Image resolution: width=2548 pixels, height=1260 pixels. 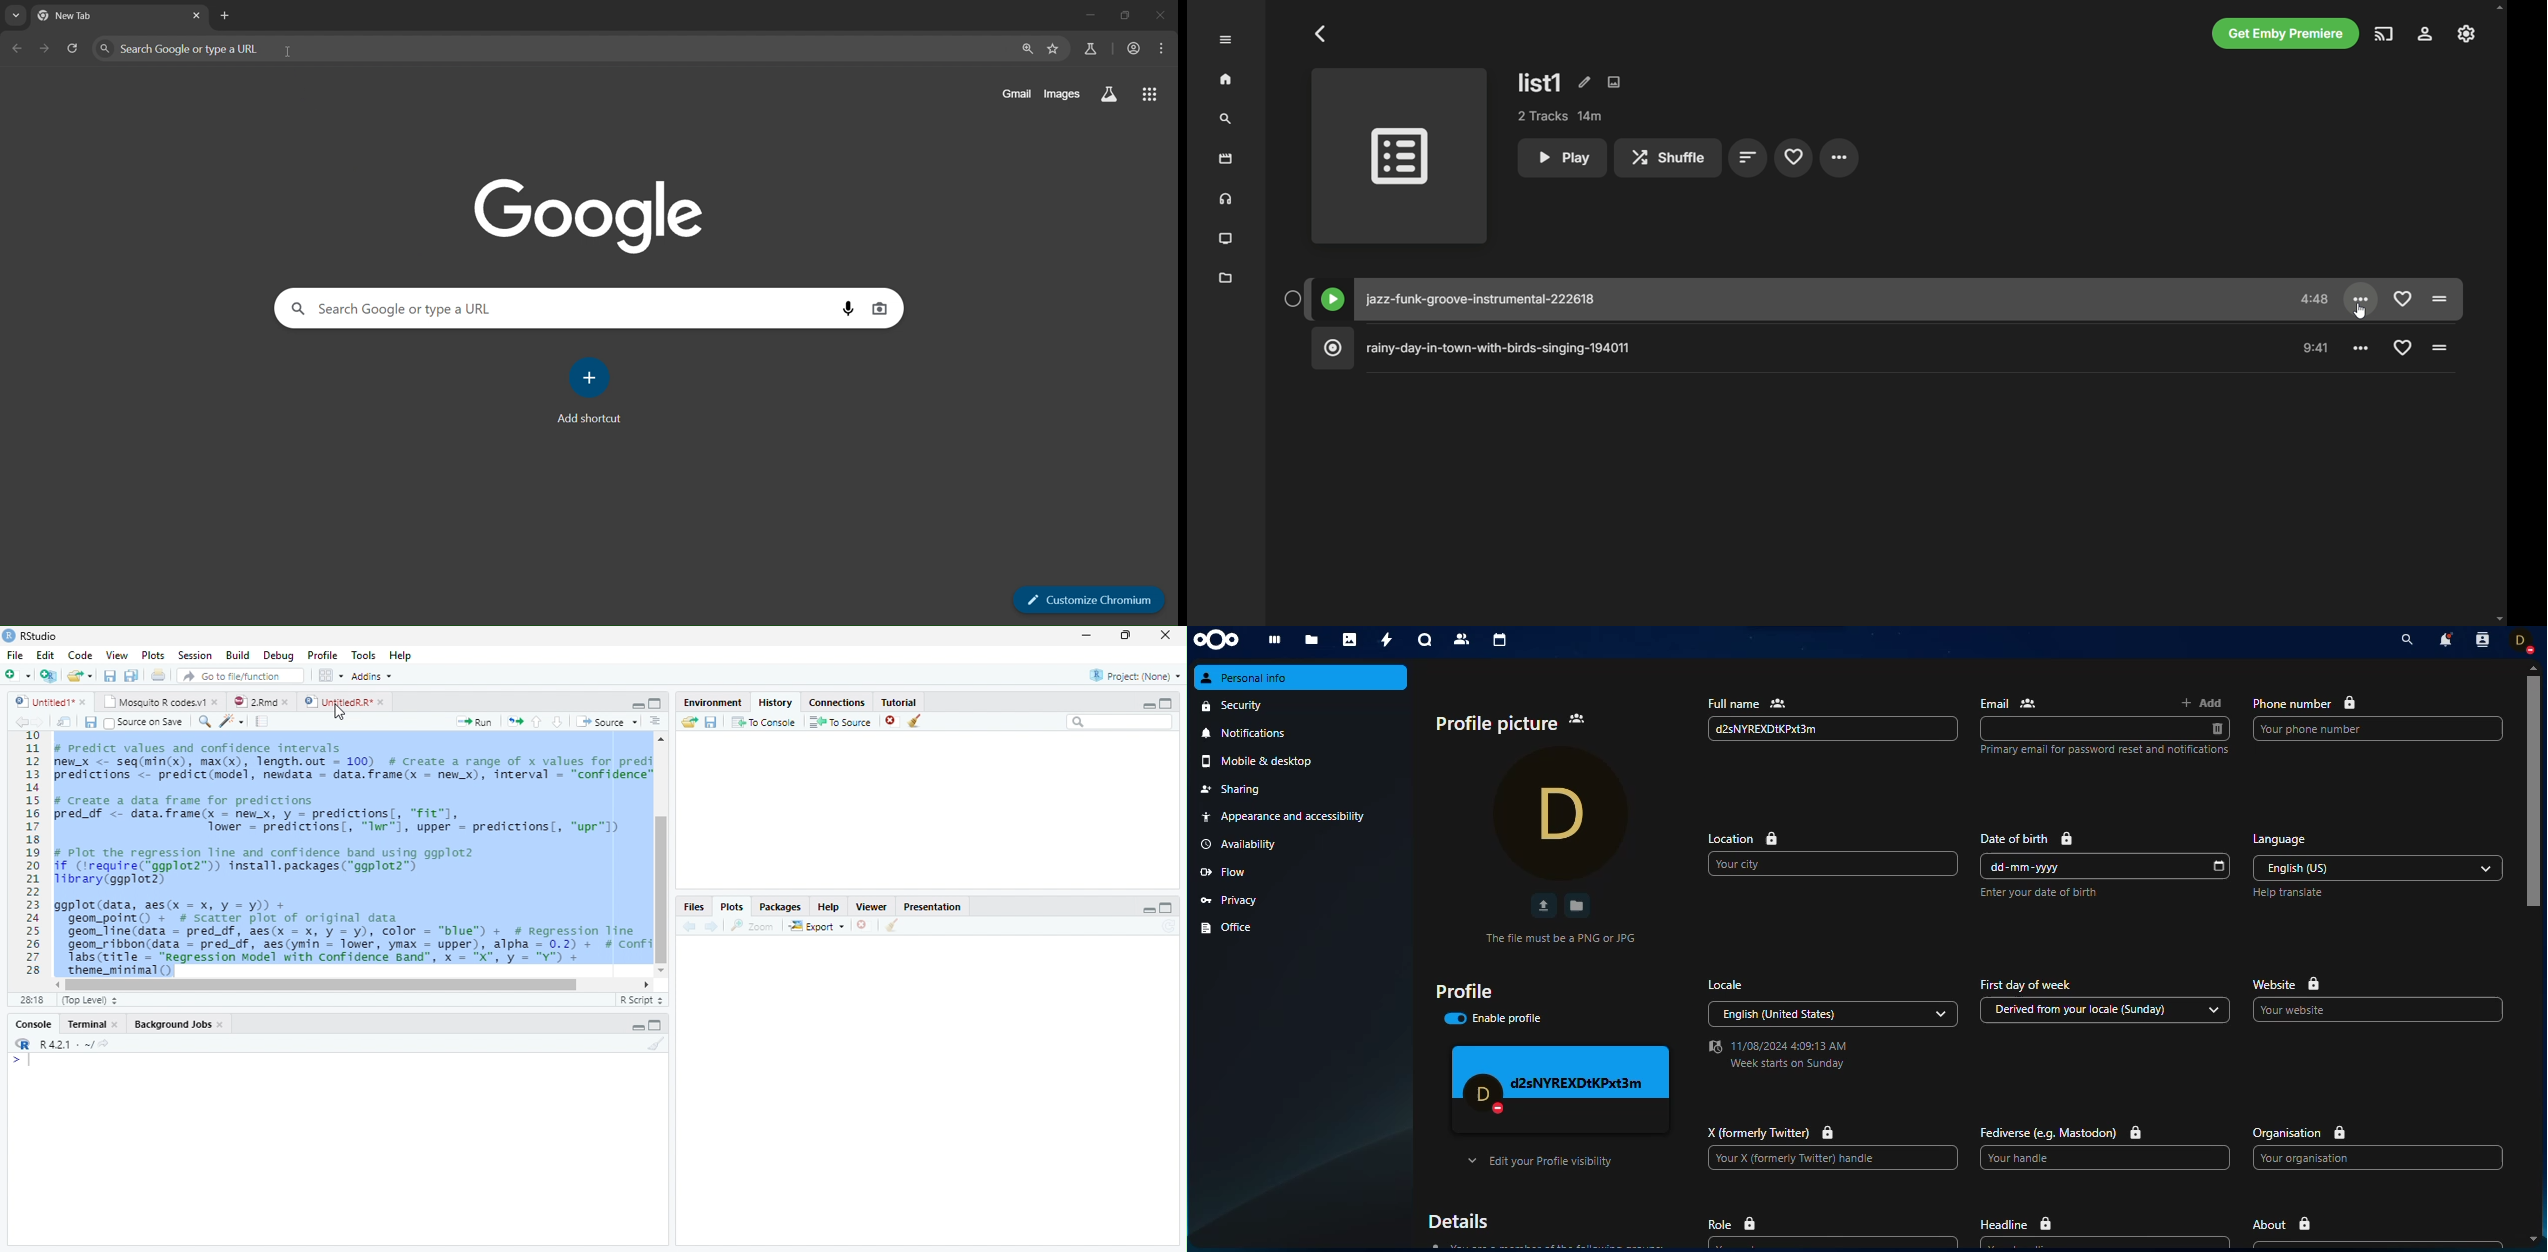 I want to click on about, so click(x=2285, y=1224).